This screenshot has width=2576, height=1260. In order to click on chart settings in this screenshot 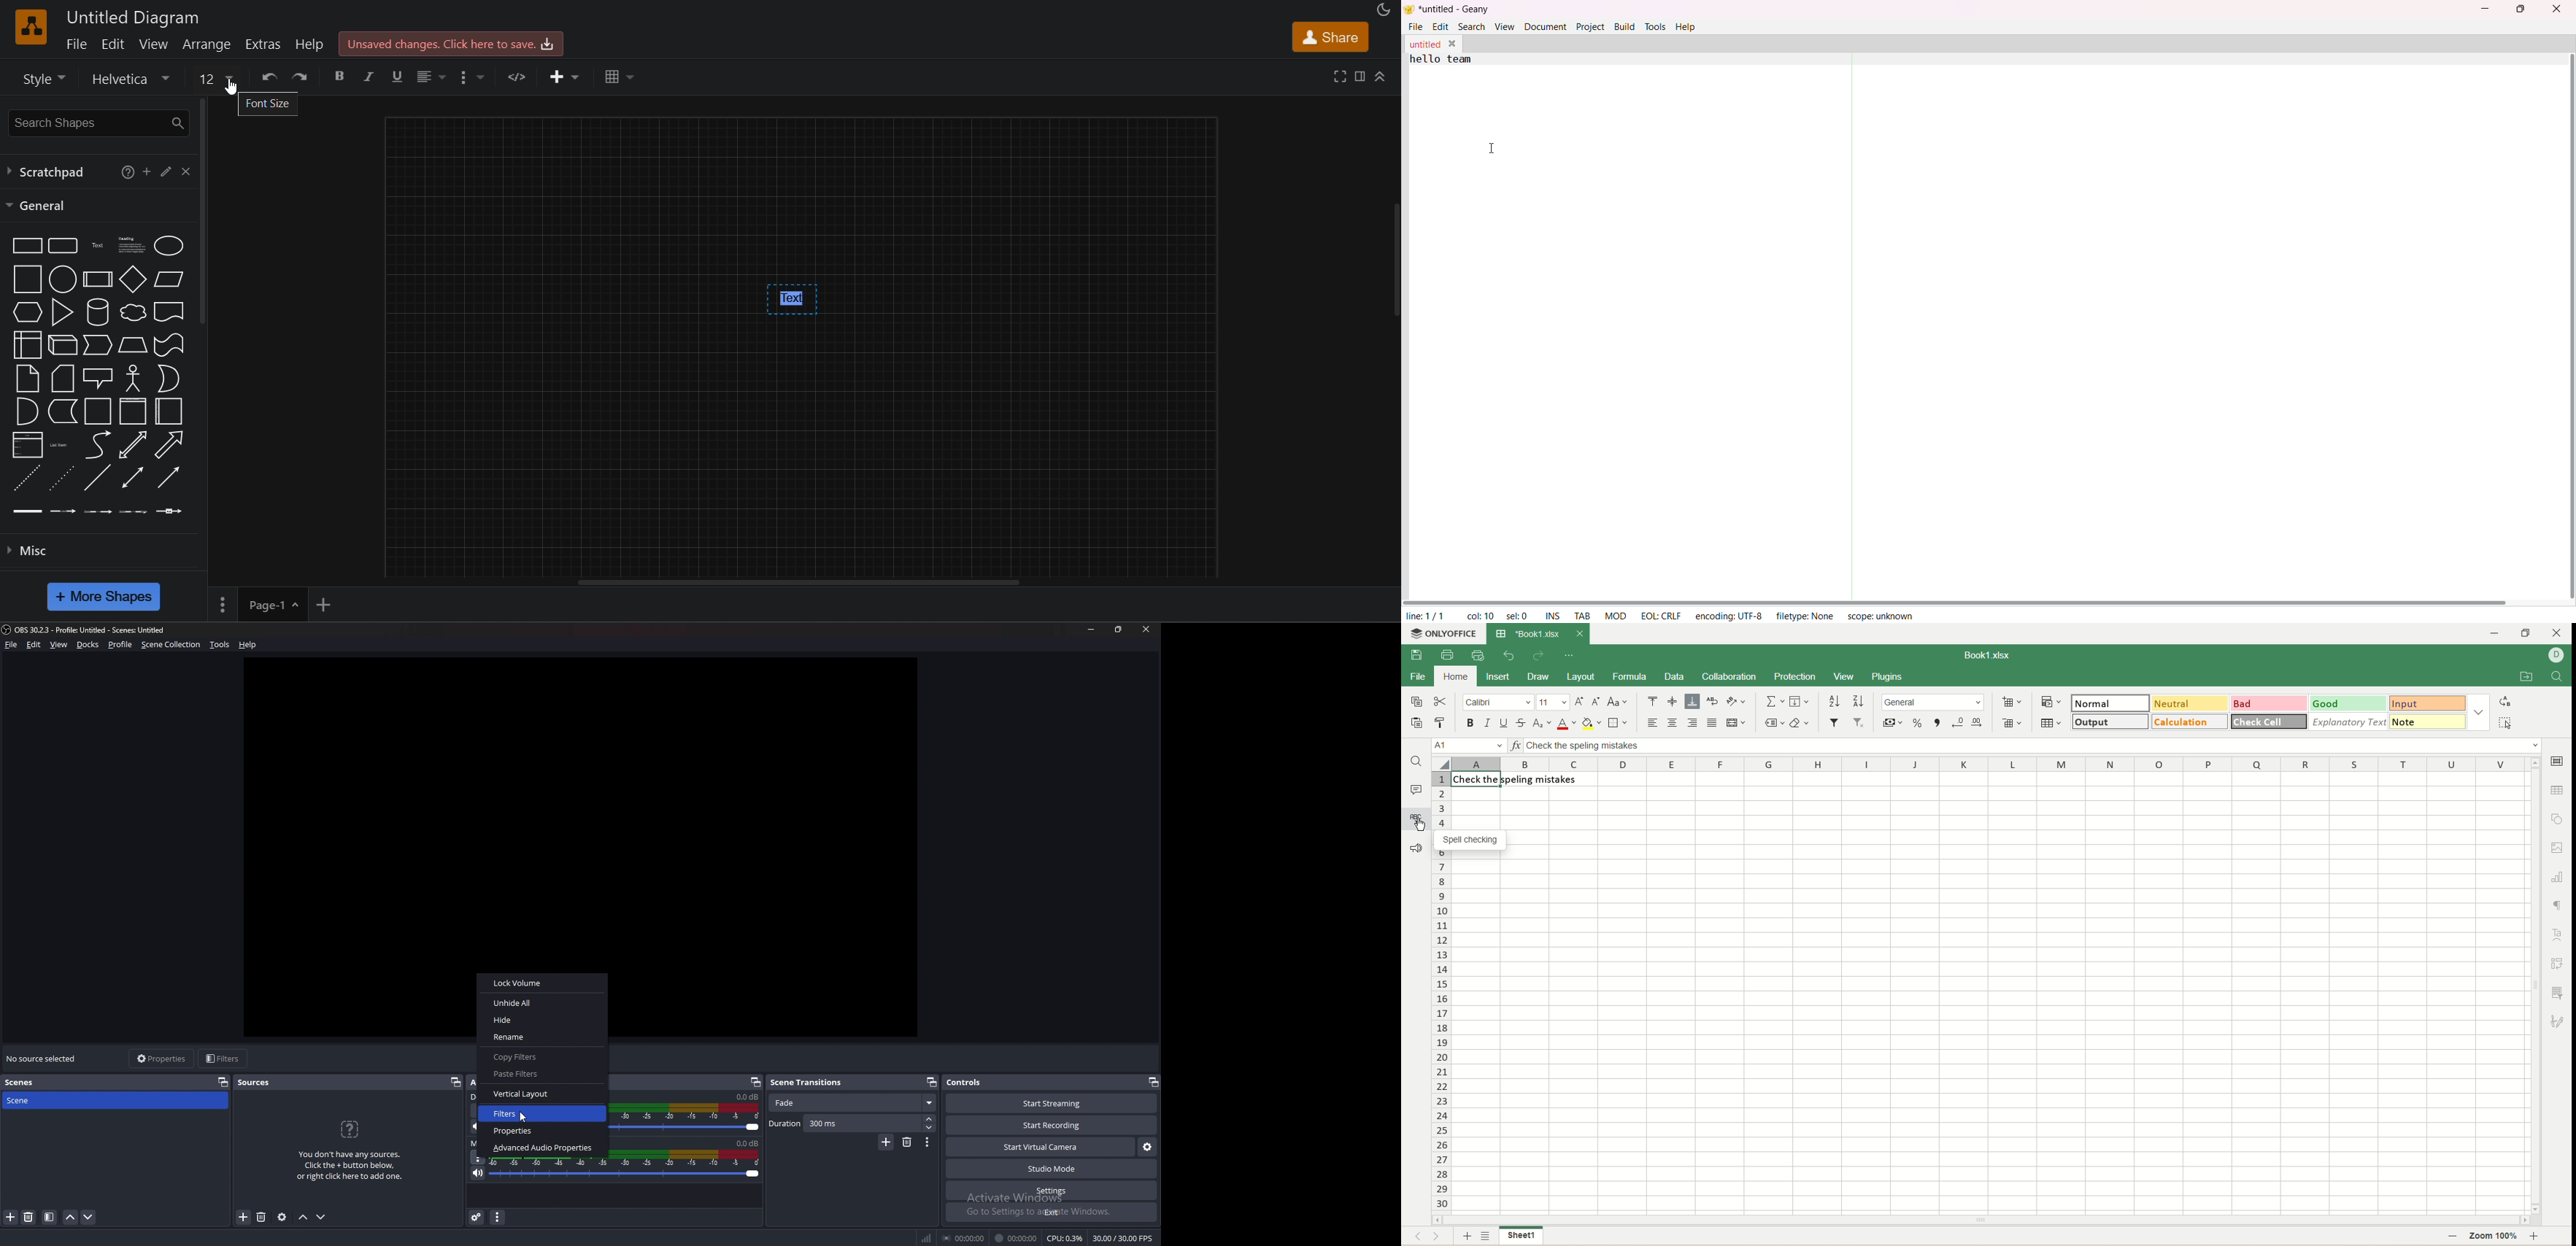, I will do `click(2558, 876)`.